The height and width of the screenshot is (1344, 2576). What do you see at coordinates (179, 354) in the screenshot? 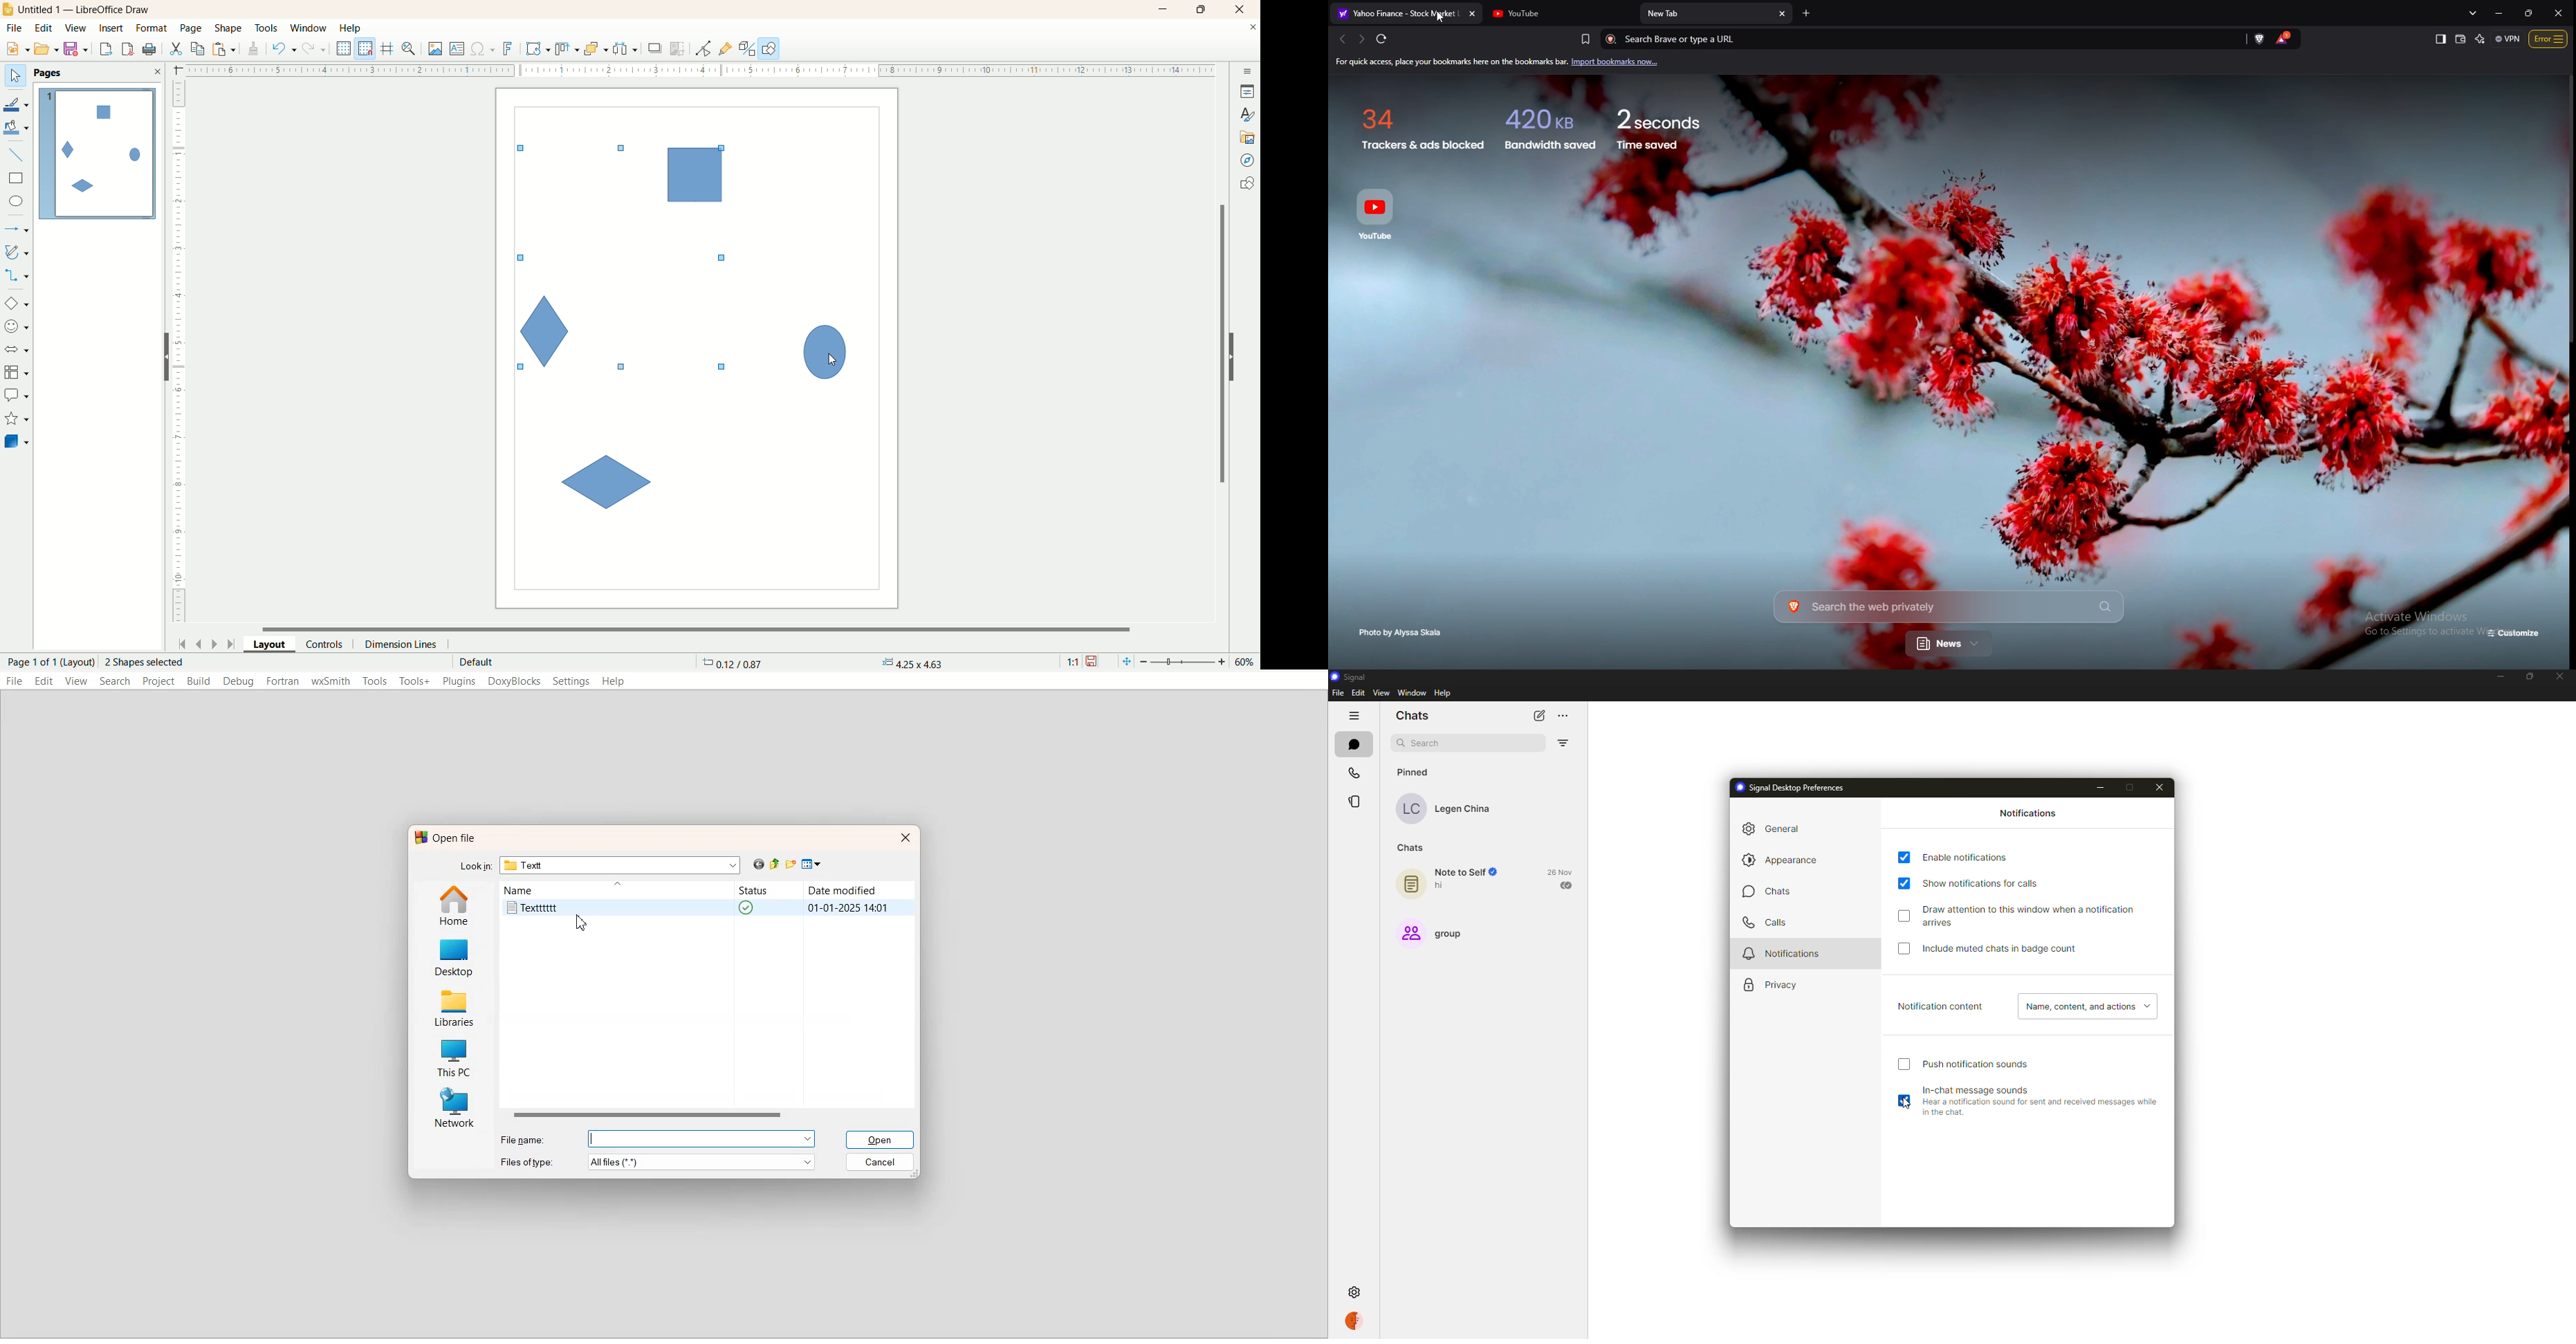
I see `scale bar` at bounding box center [179, 354].